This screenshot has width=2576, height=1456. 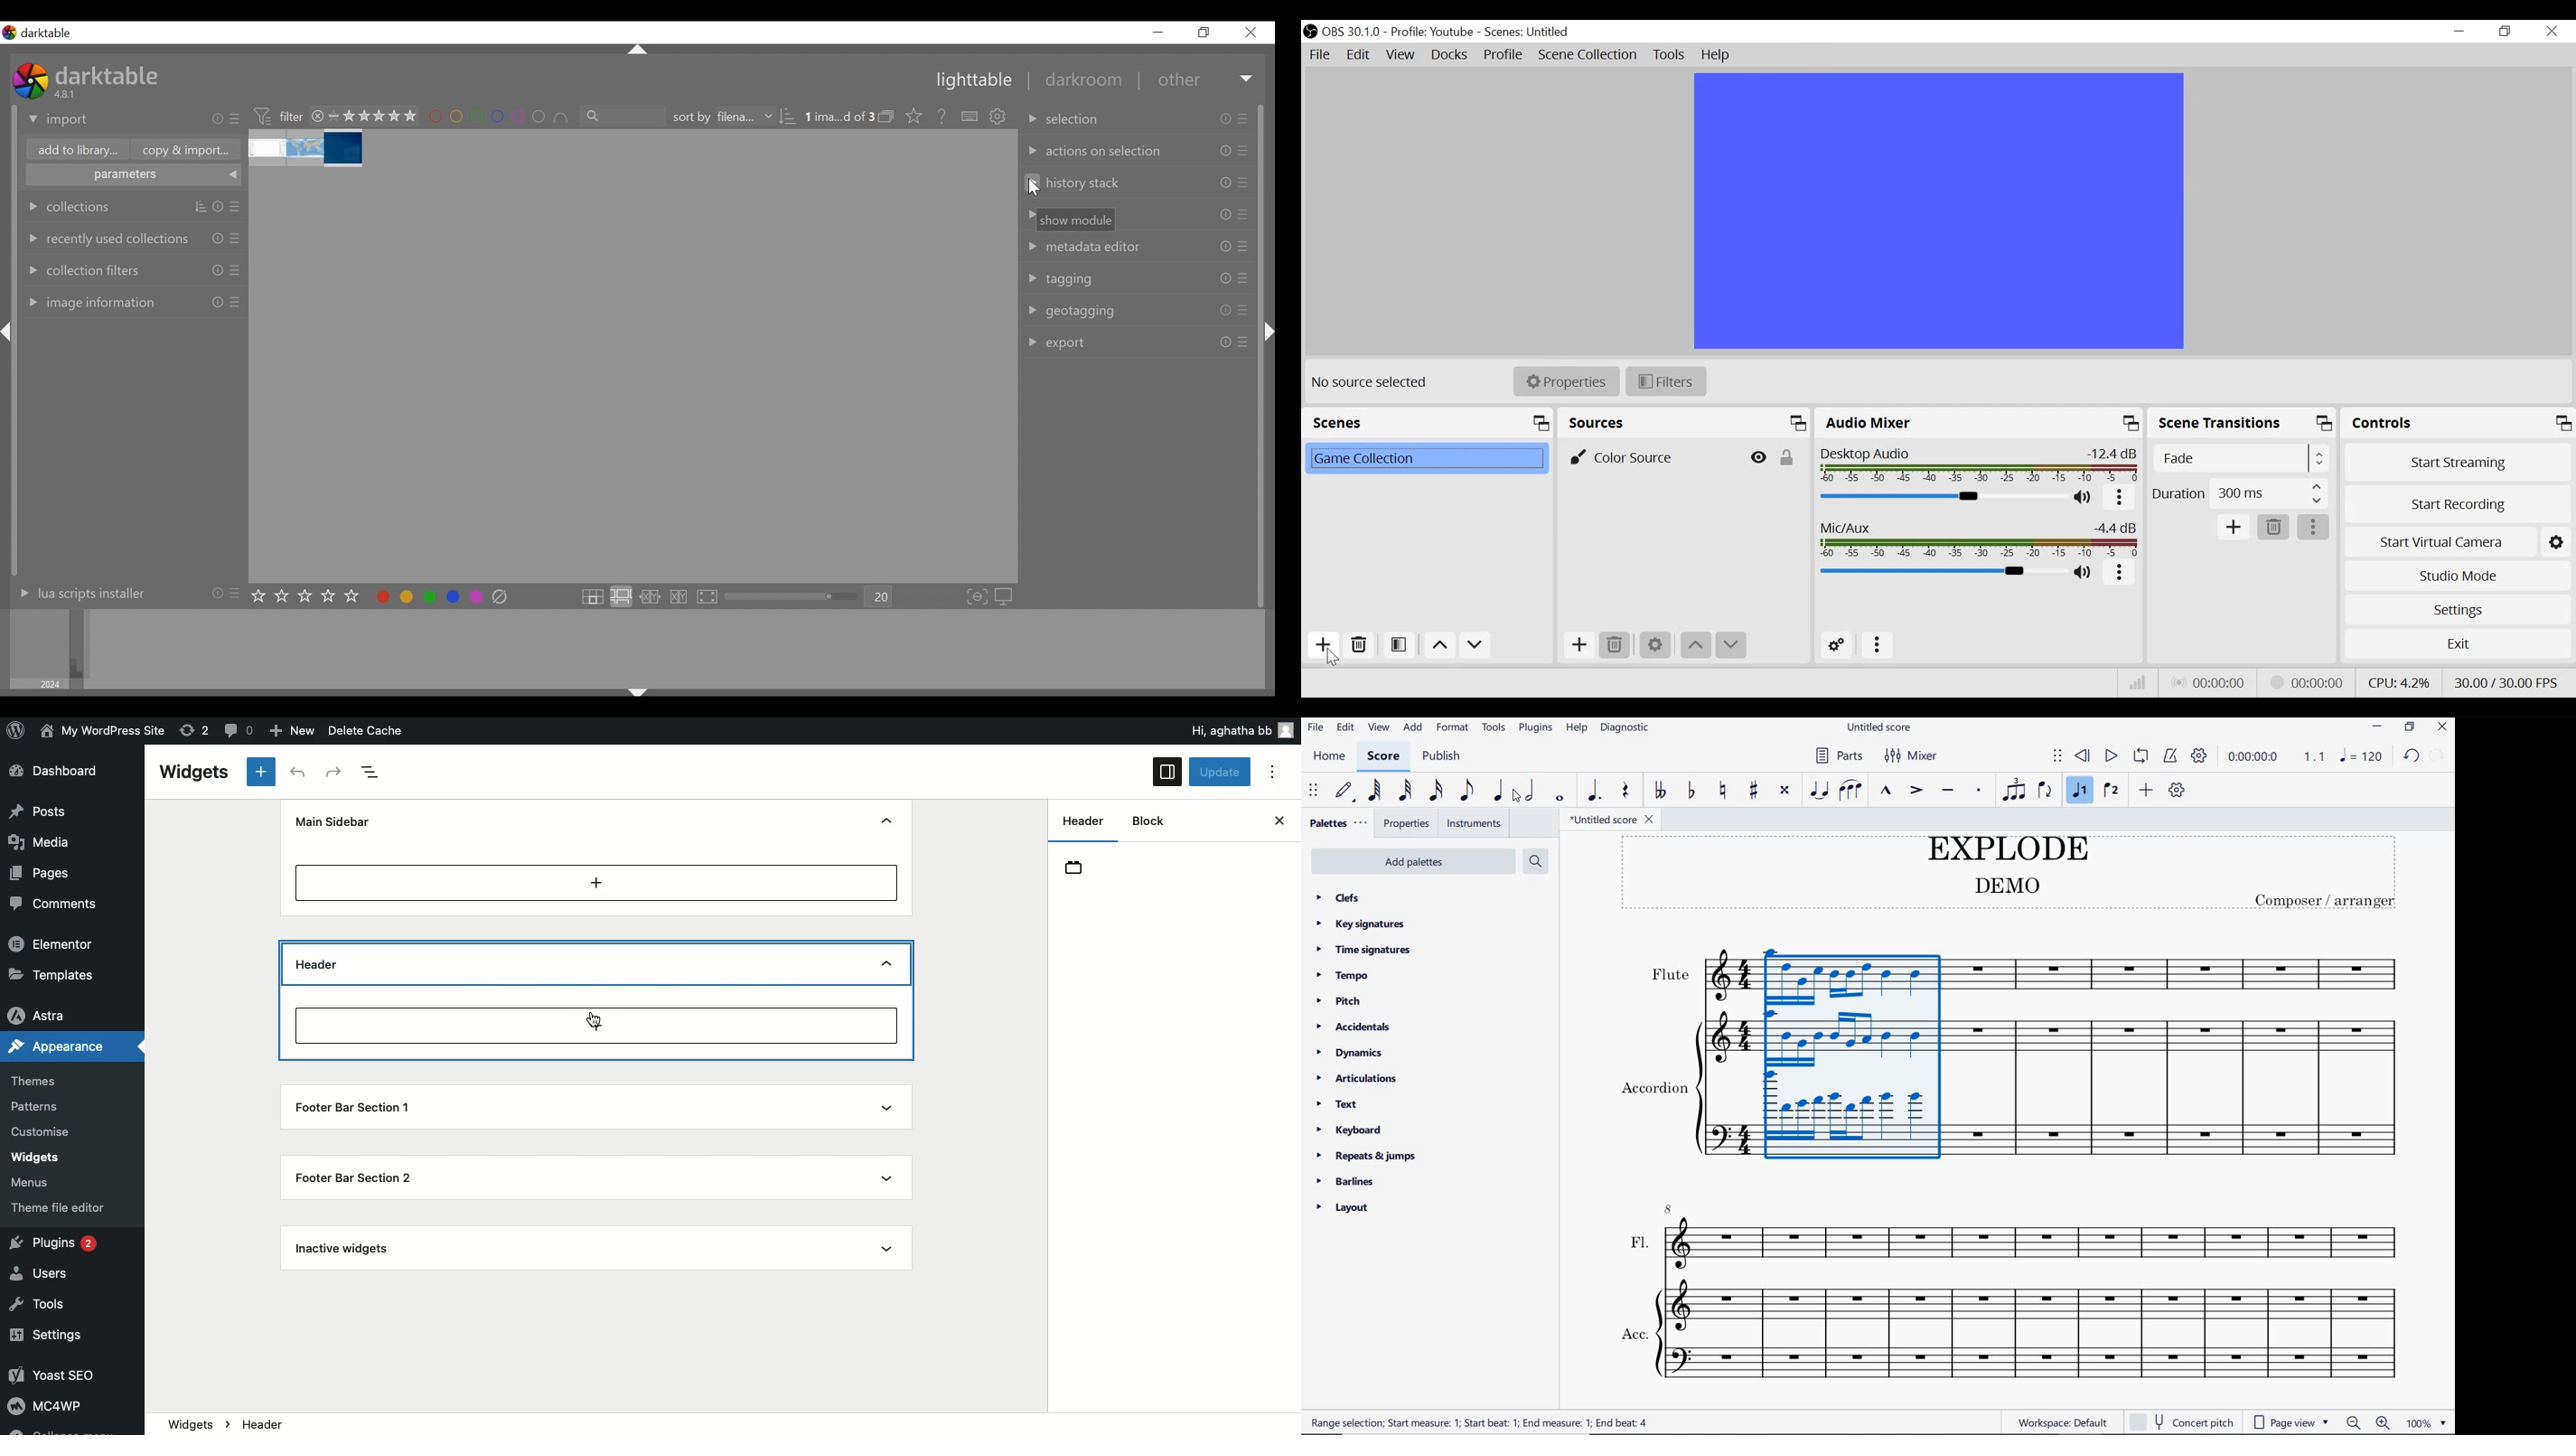 What do you see at coordinates (1504, 56) in the screenshot?
I see `Profile` at bounding box center [1504, 56].